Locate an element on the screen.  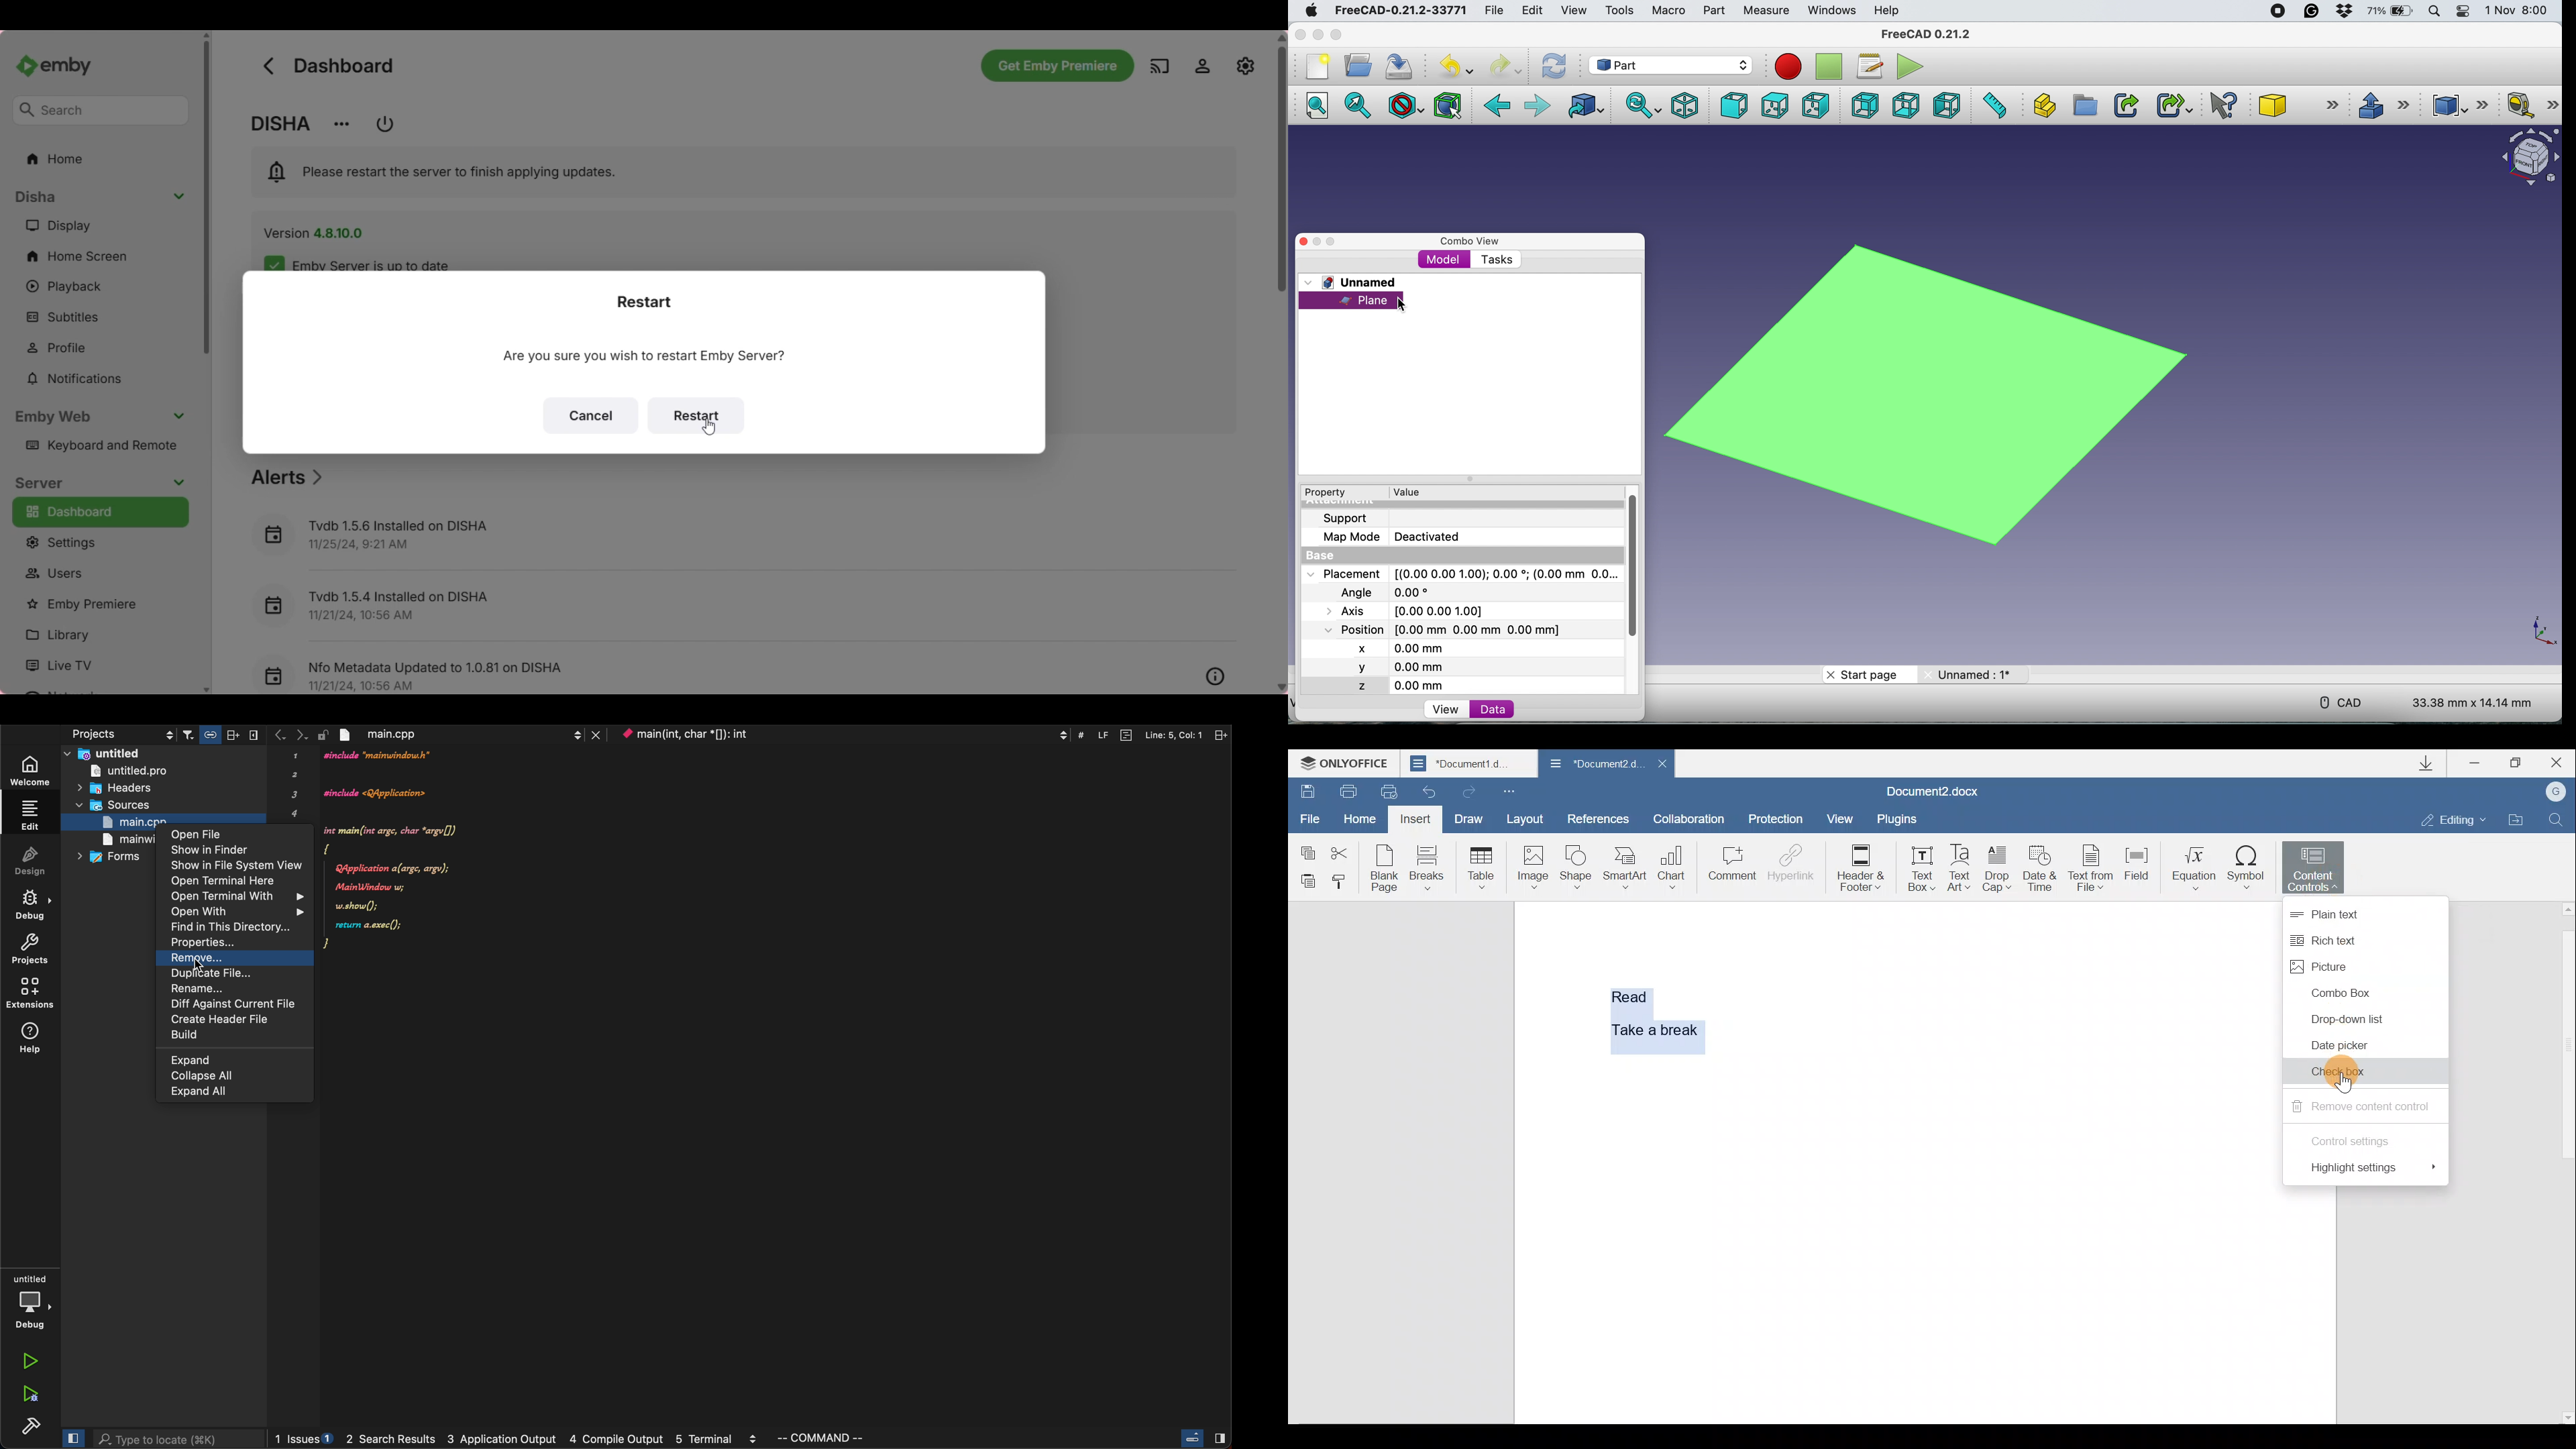
collapse is located at coordinates (200, 1076).